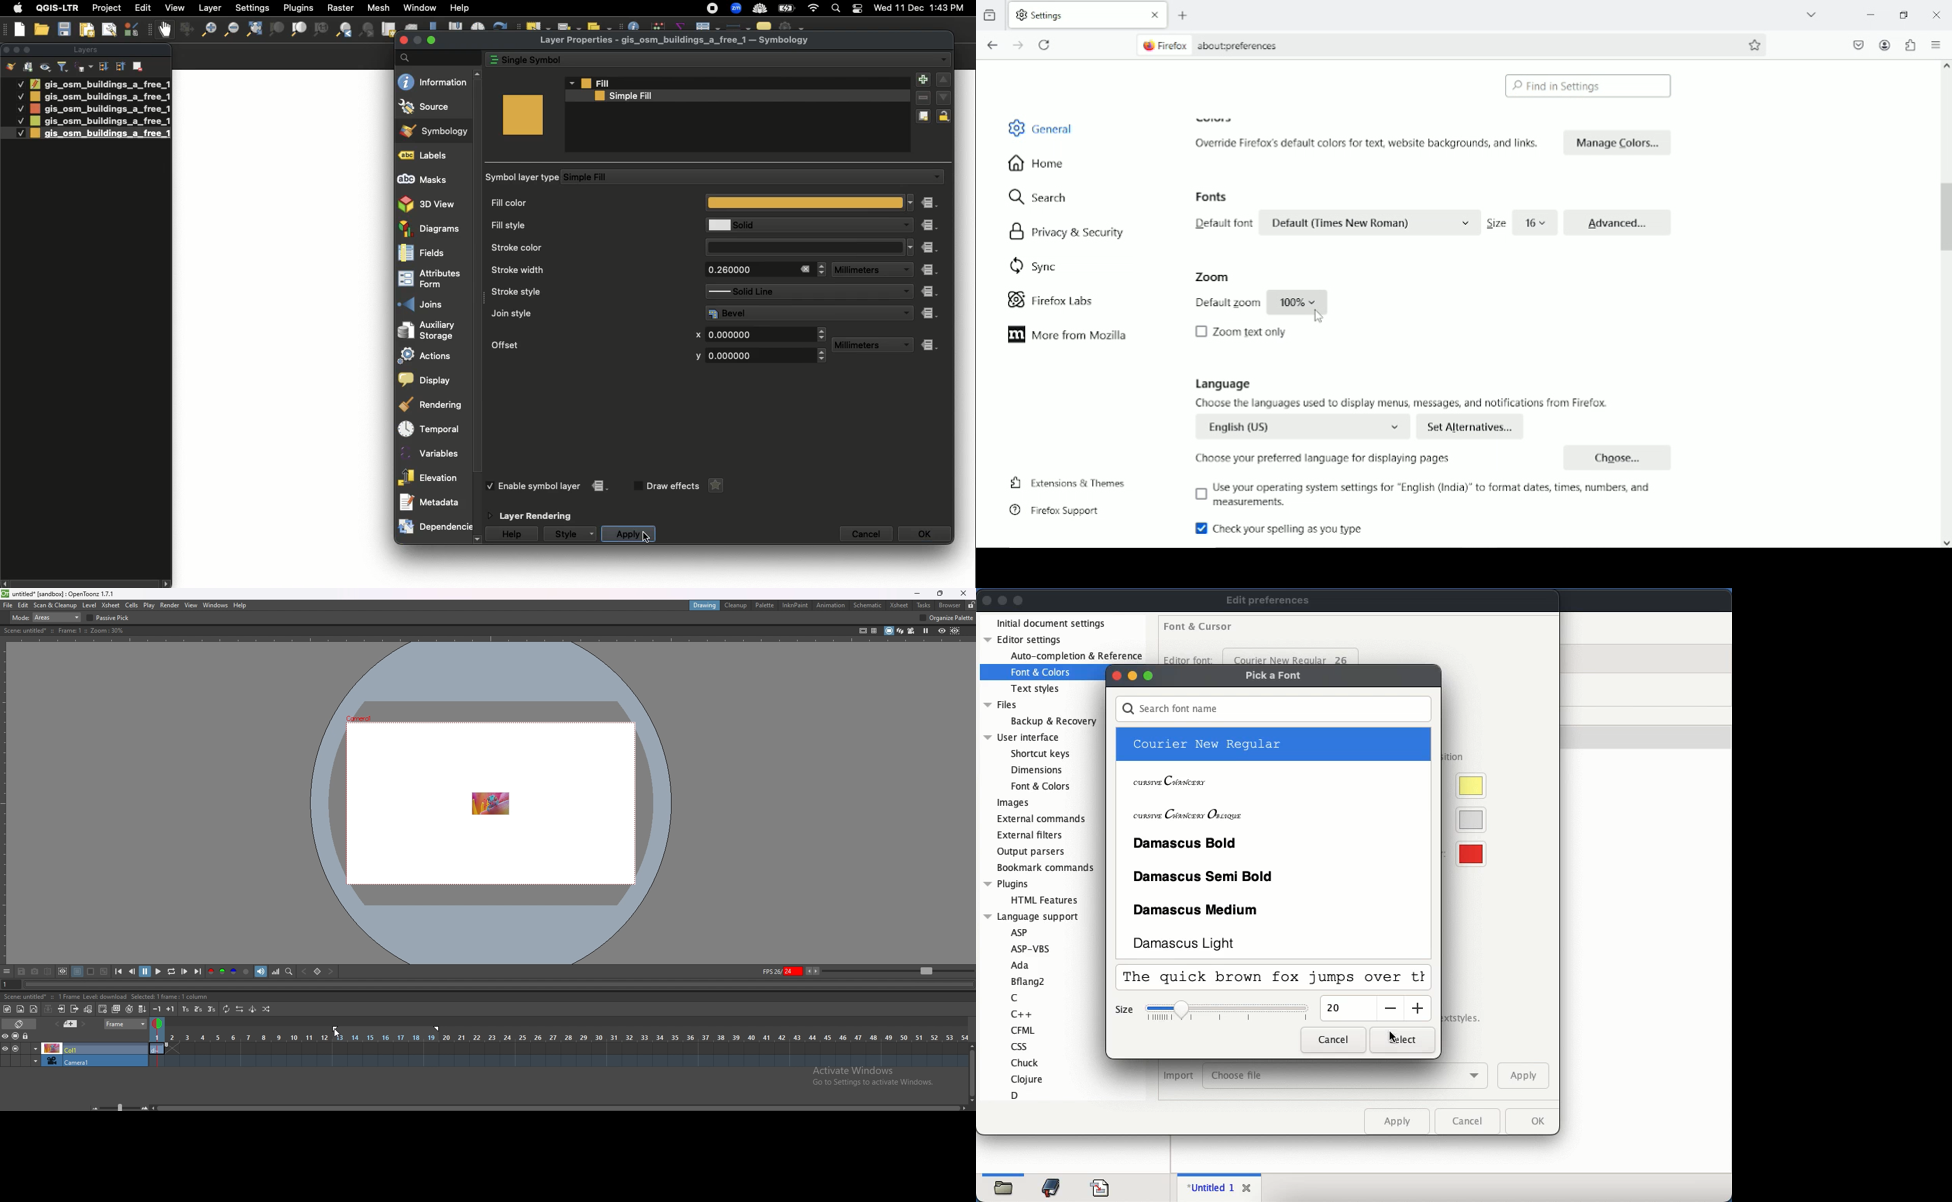  What do you see at coordinates (971, 605) in the screenshot?
I see `lock` at bounding box center [971, 605].